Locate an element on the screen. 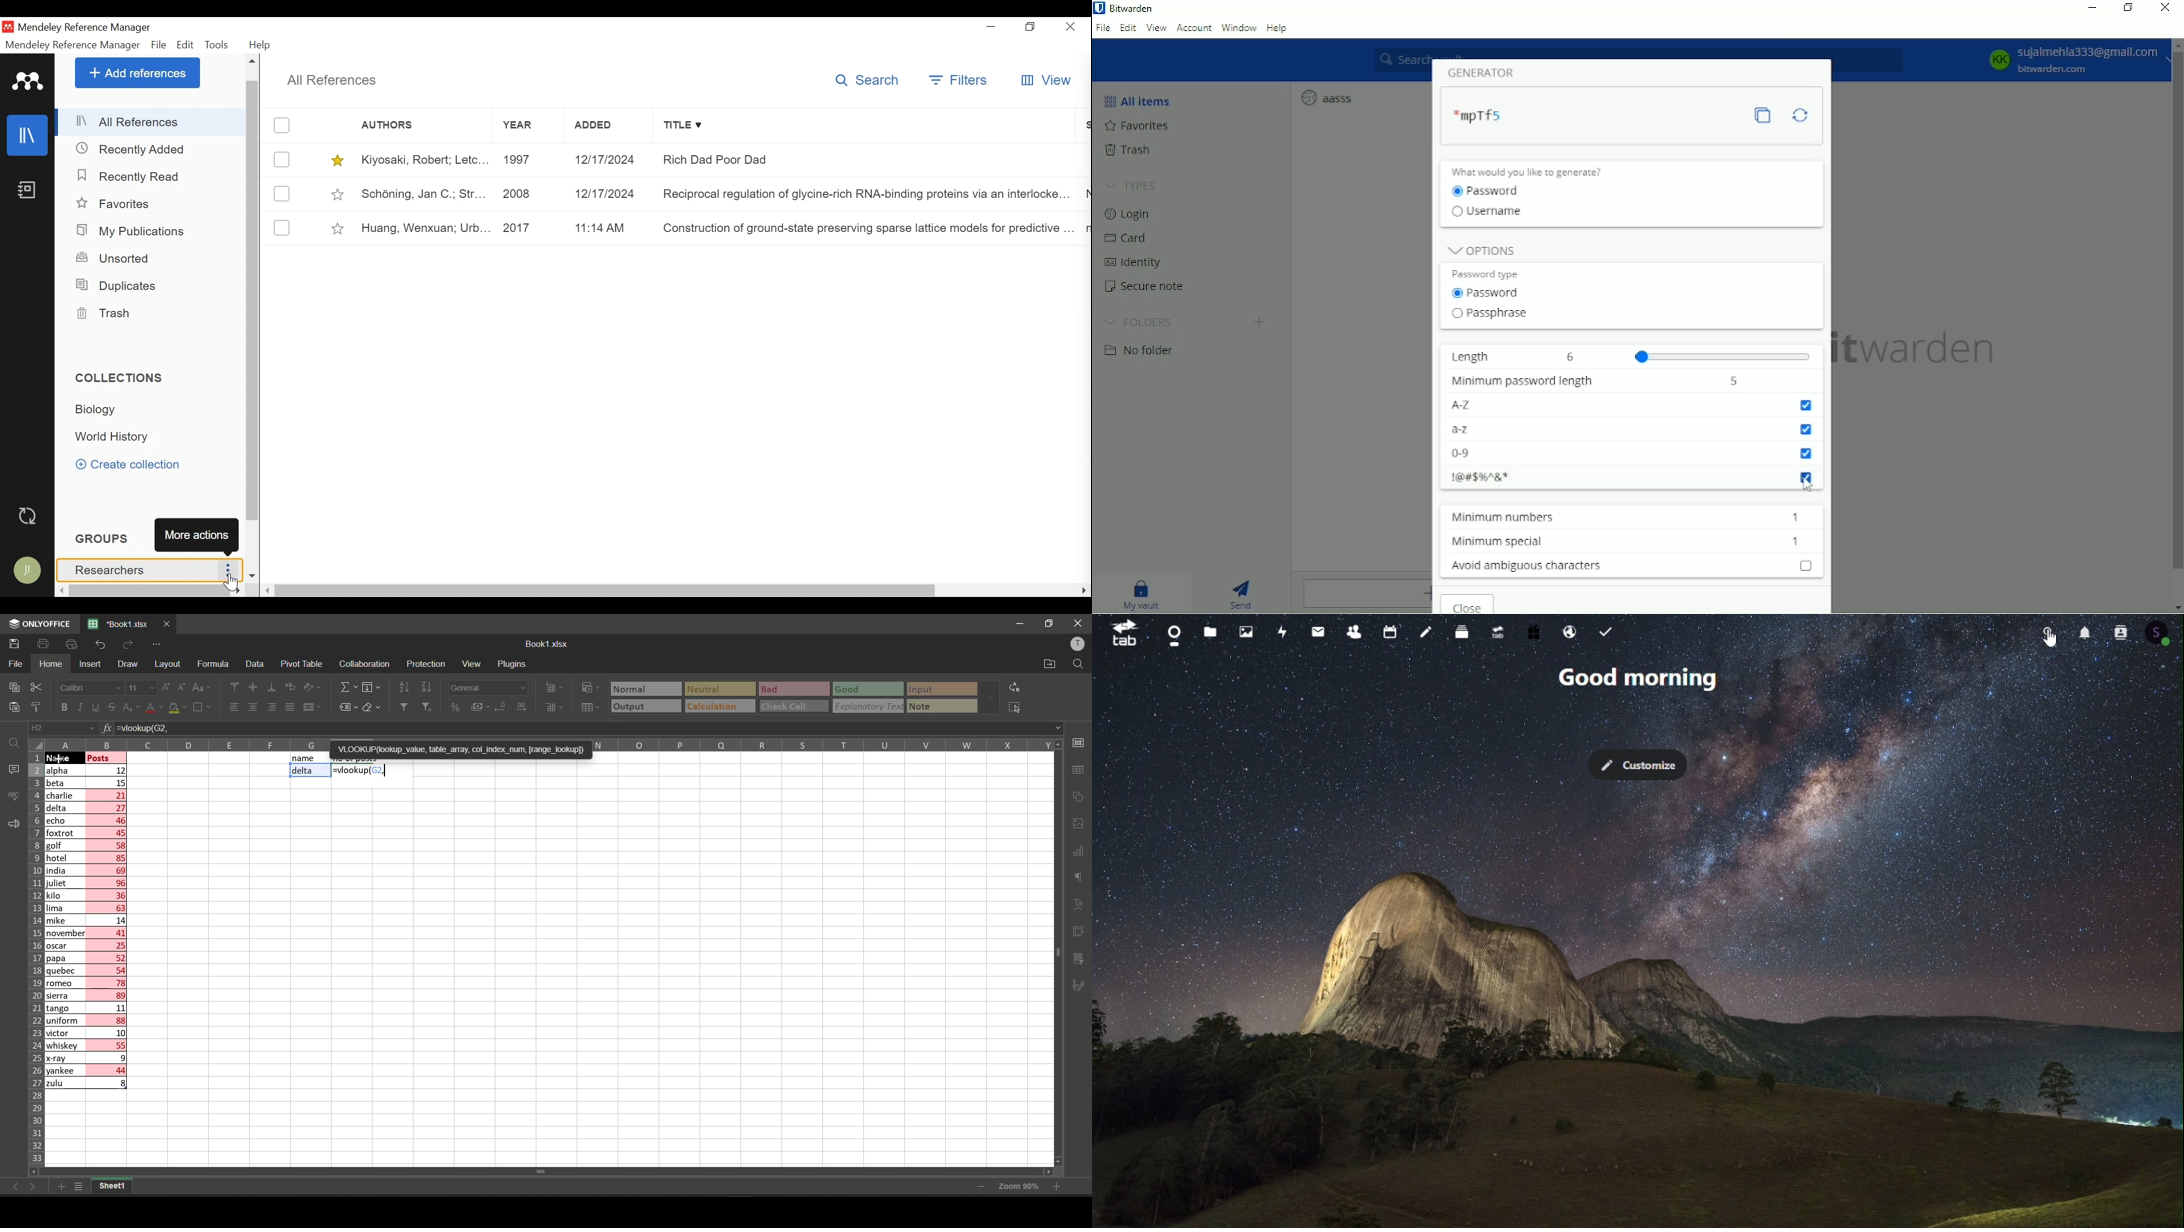 The height and width of the screenshot is (1232, 2184). Create Collection is located at coordinates (128, 463).